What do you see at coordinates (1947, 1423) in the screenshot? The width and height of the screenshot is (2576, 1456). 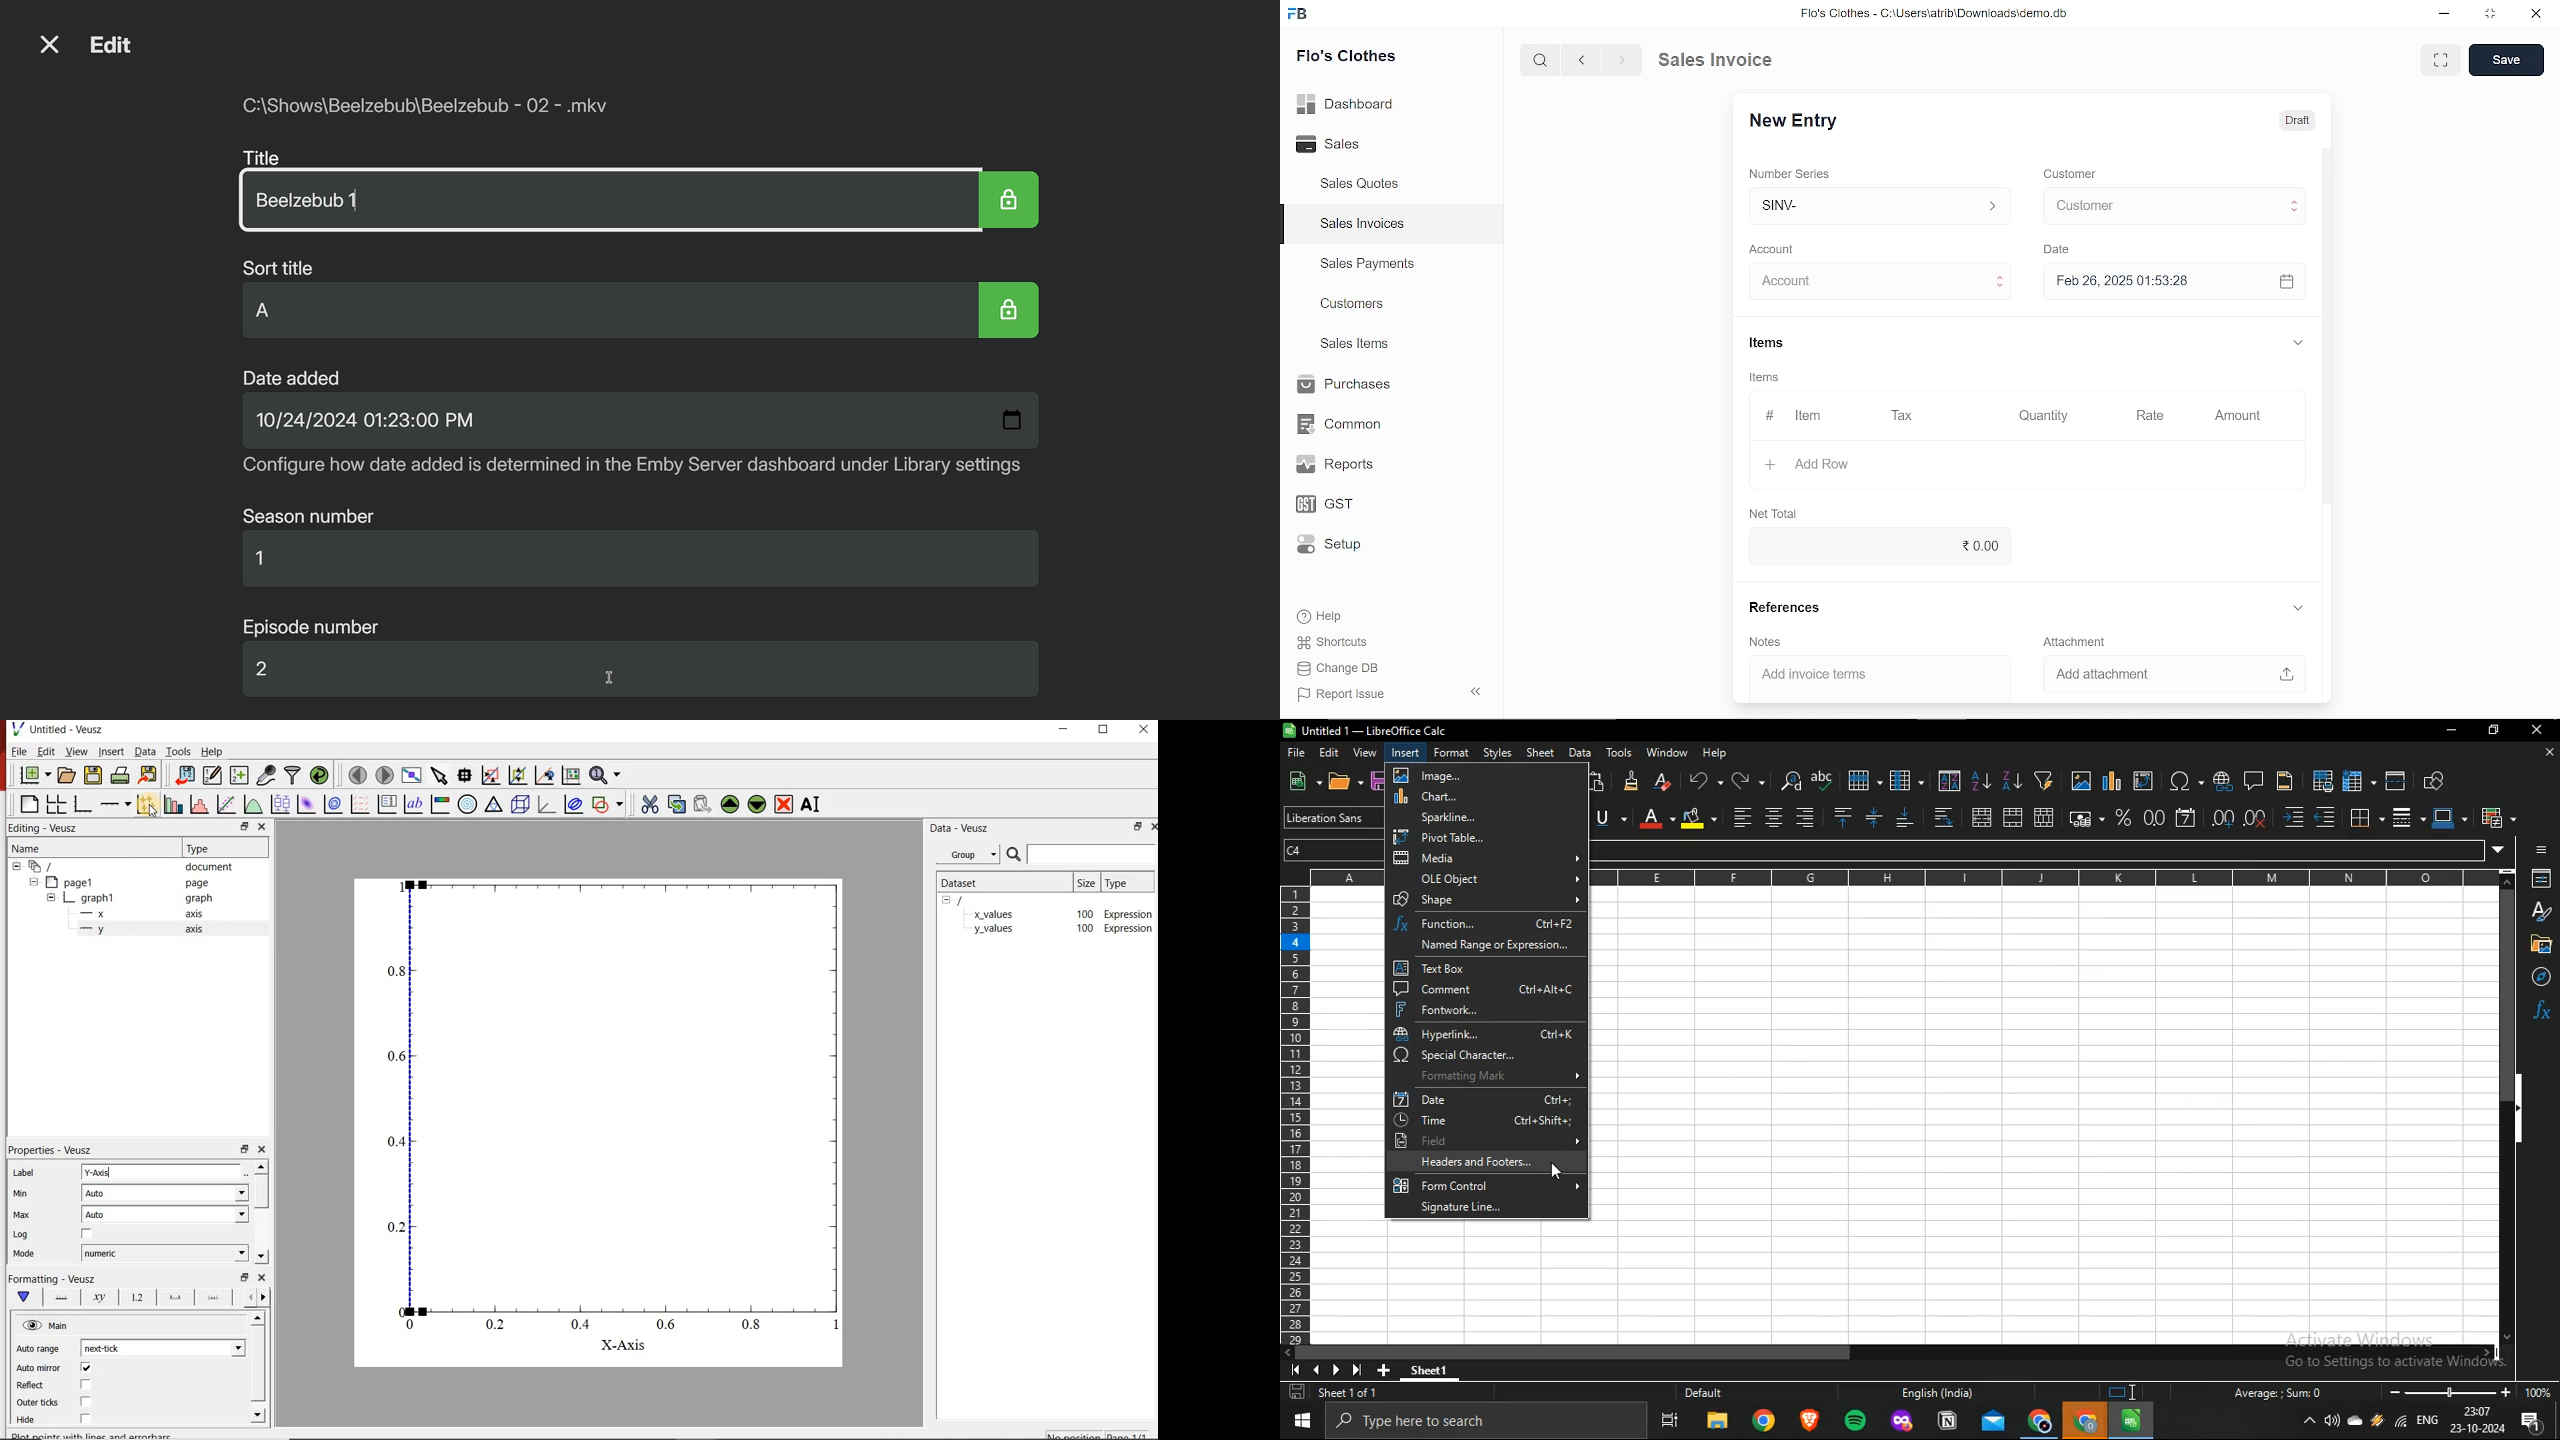 I see `notion` at bounding box center [1947, 1423].